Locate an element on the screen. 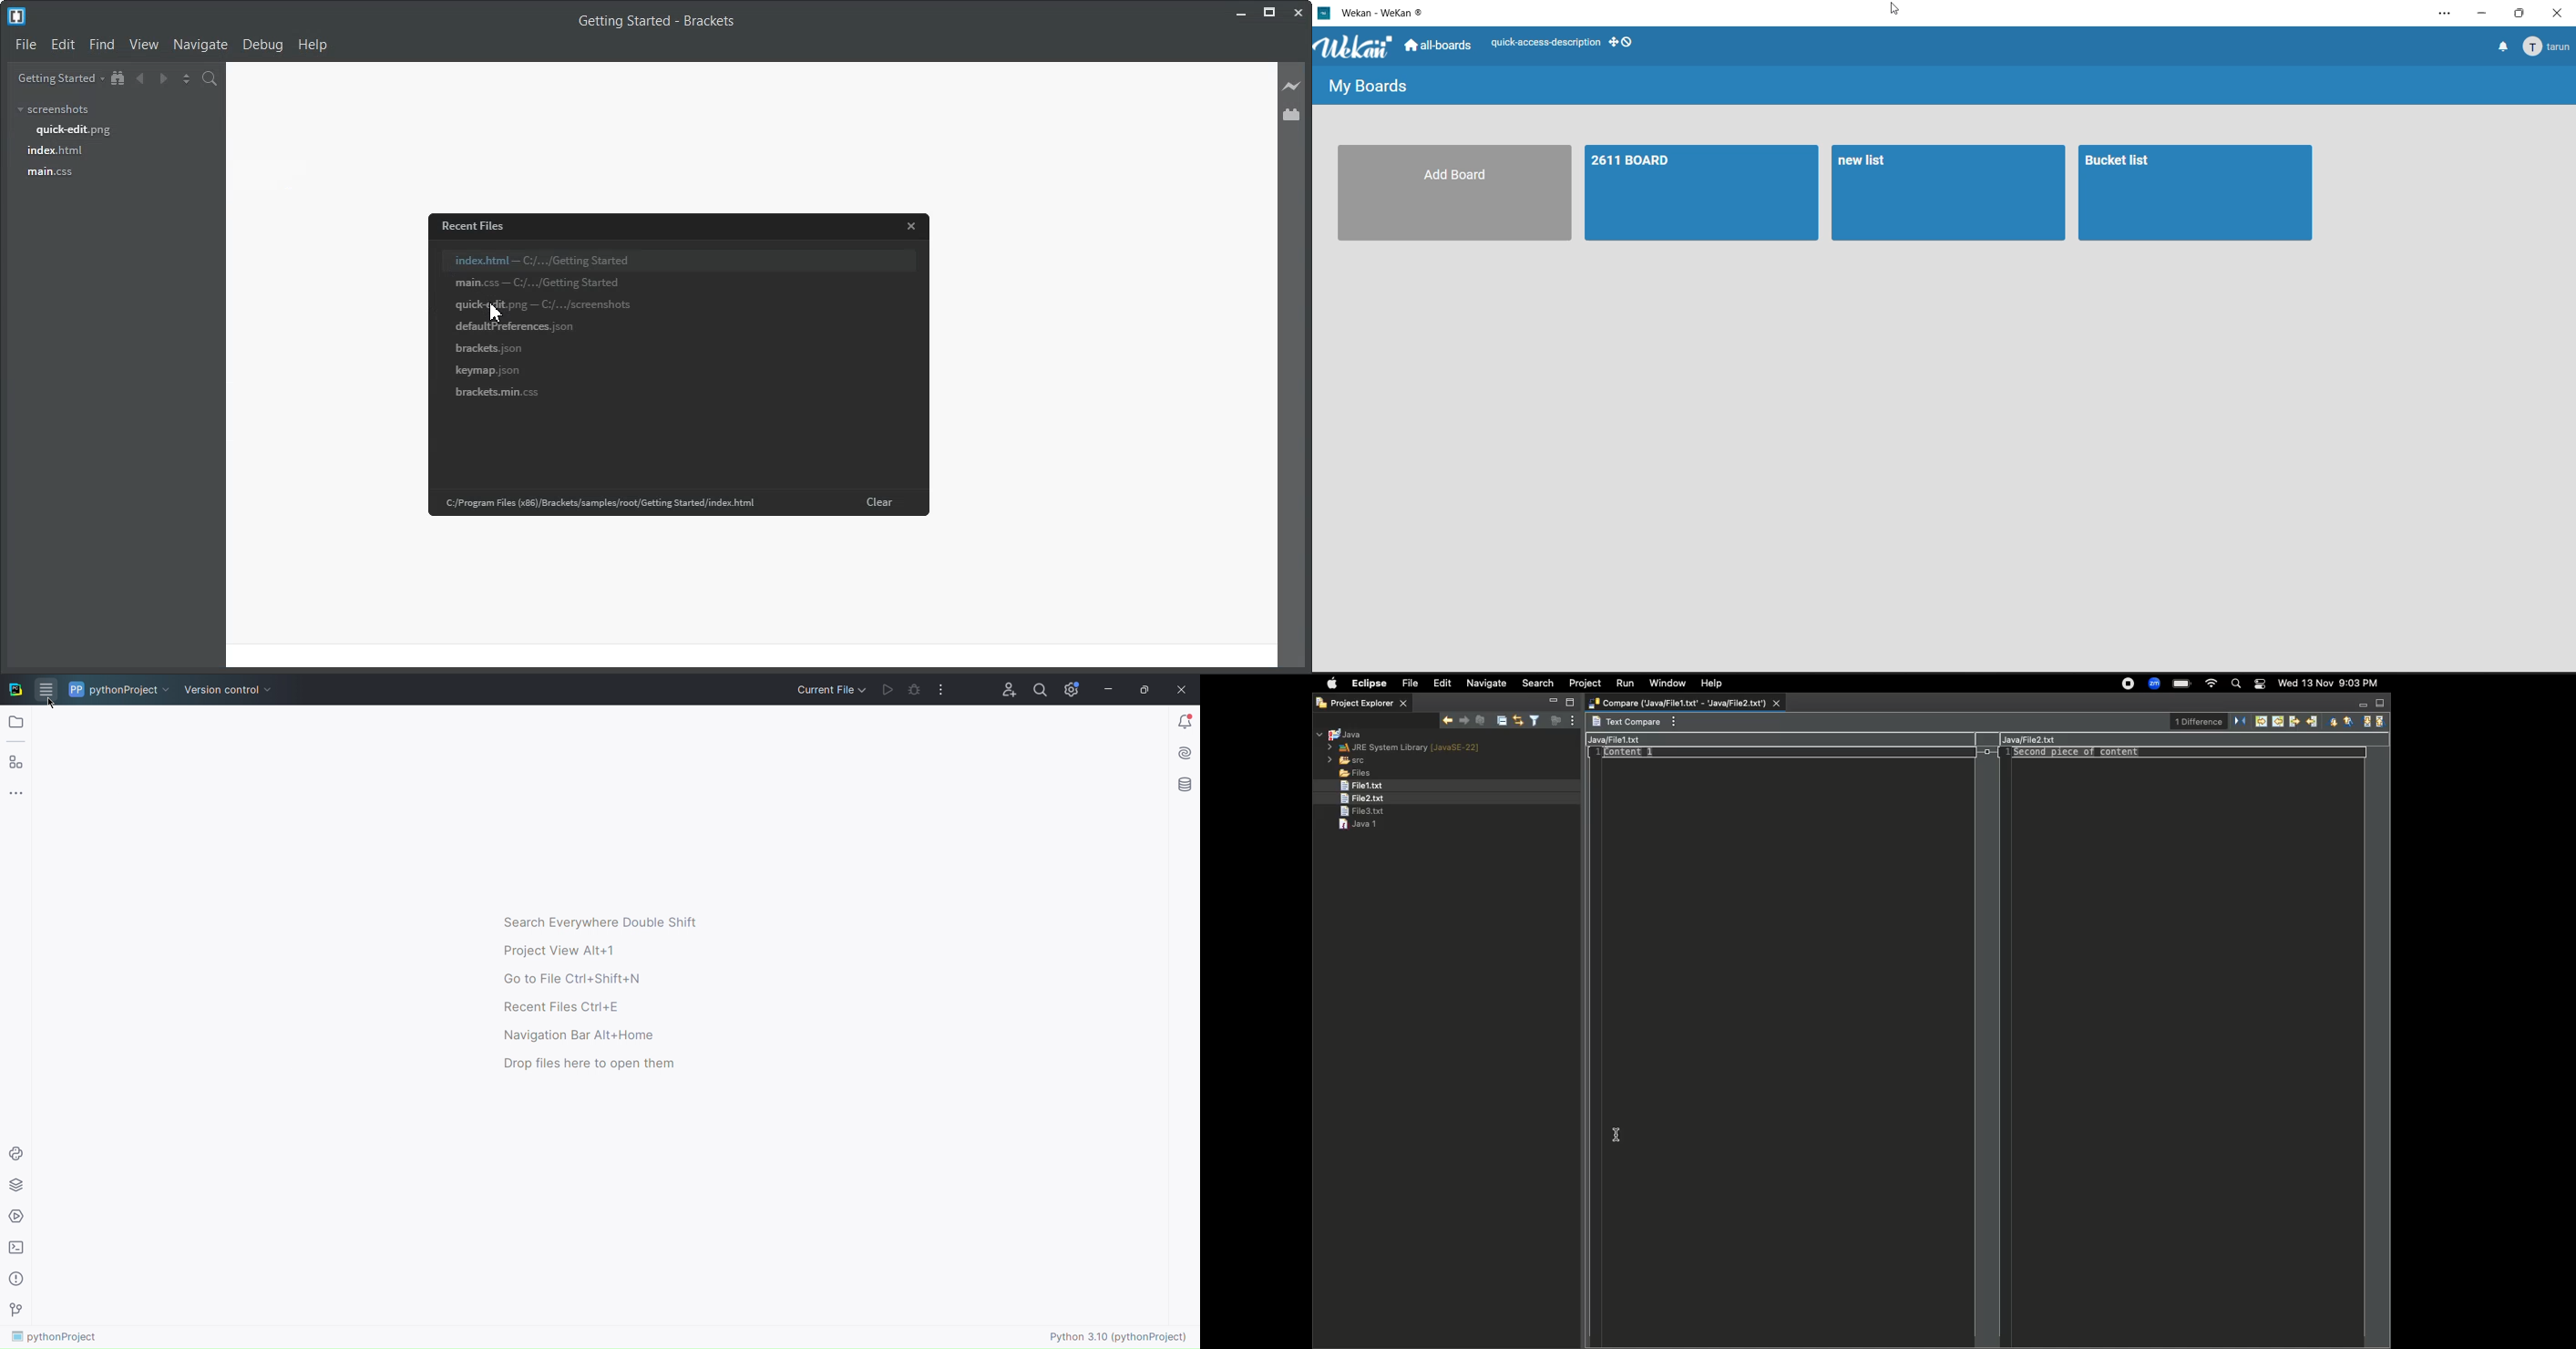 This screenshot has height=1372, width=2576. Minimize is located at coordinates (1243, 14).